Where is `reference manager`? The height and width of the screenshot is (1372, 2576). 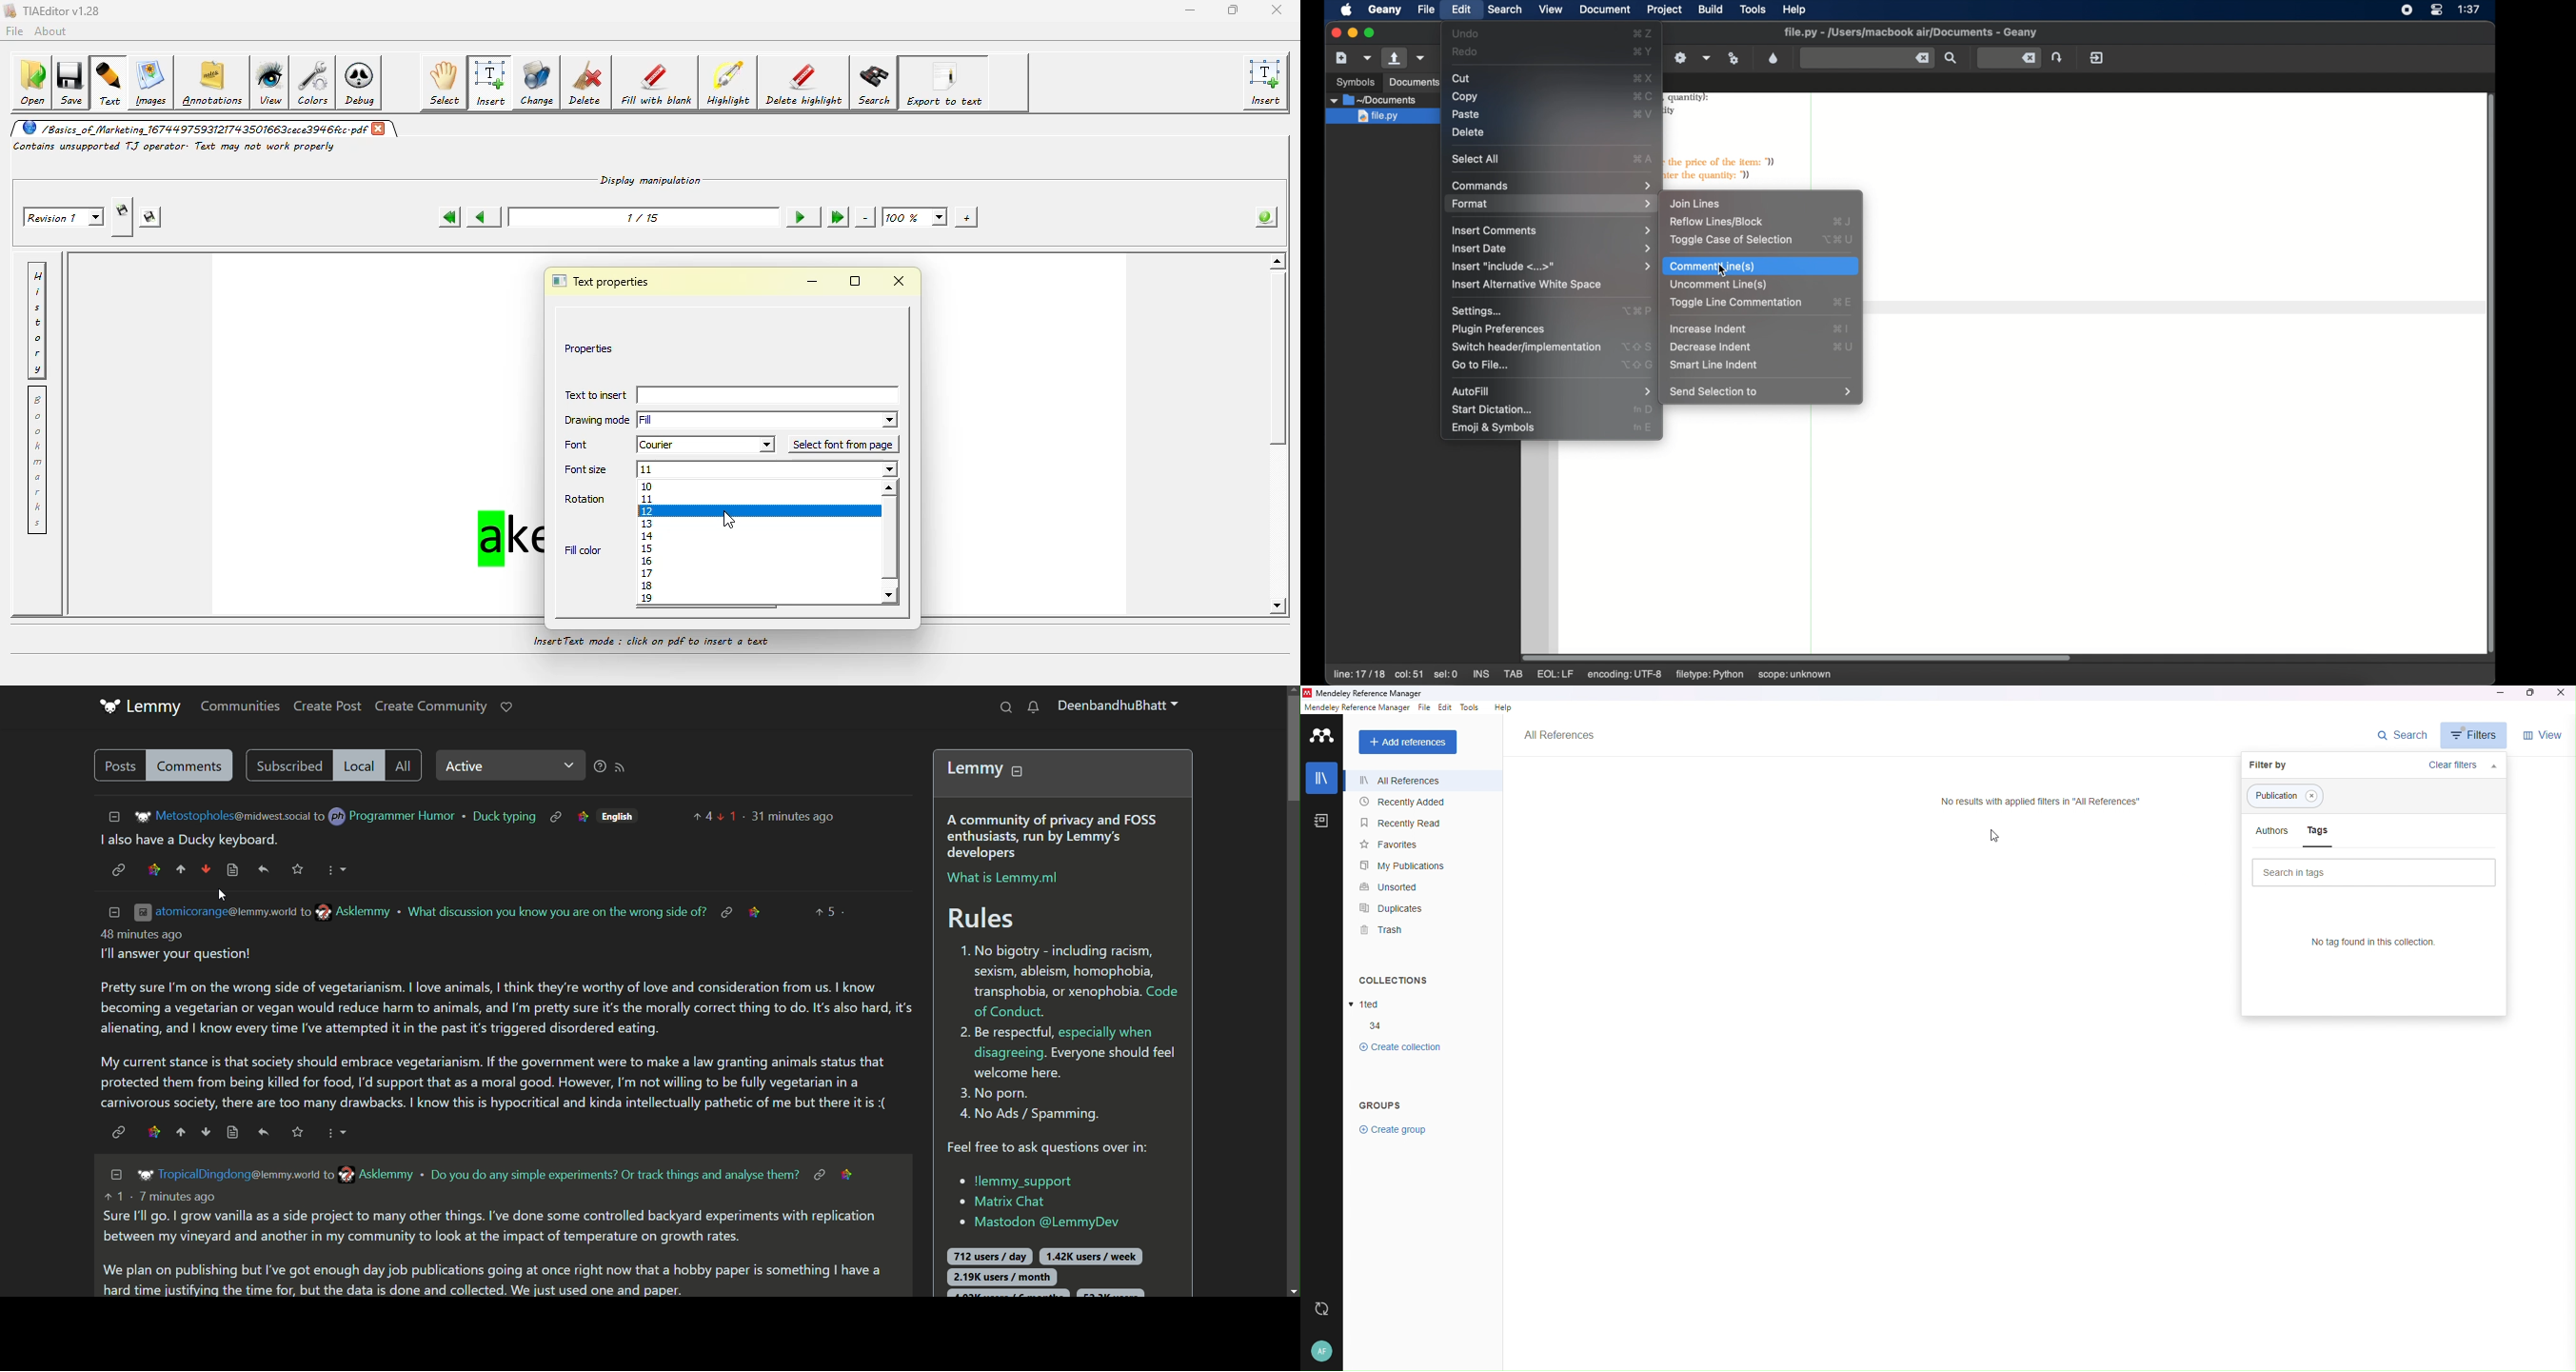
reference manager is located at coordinates (1358, 707).